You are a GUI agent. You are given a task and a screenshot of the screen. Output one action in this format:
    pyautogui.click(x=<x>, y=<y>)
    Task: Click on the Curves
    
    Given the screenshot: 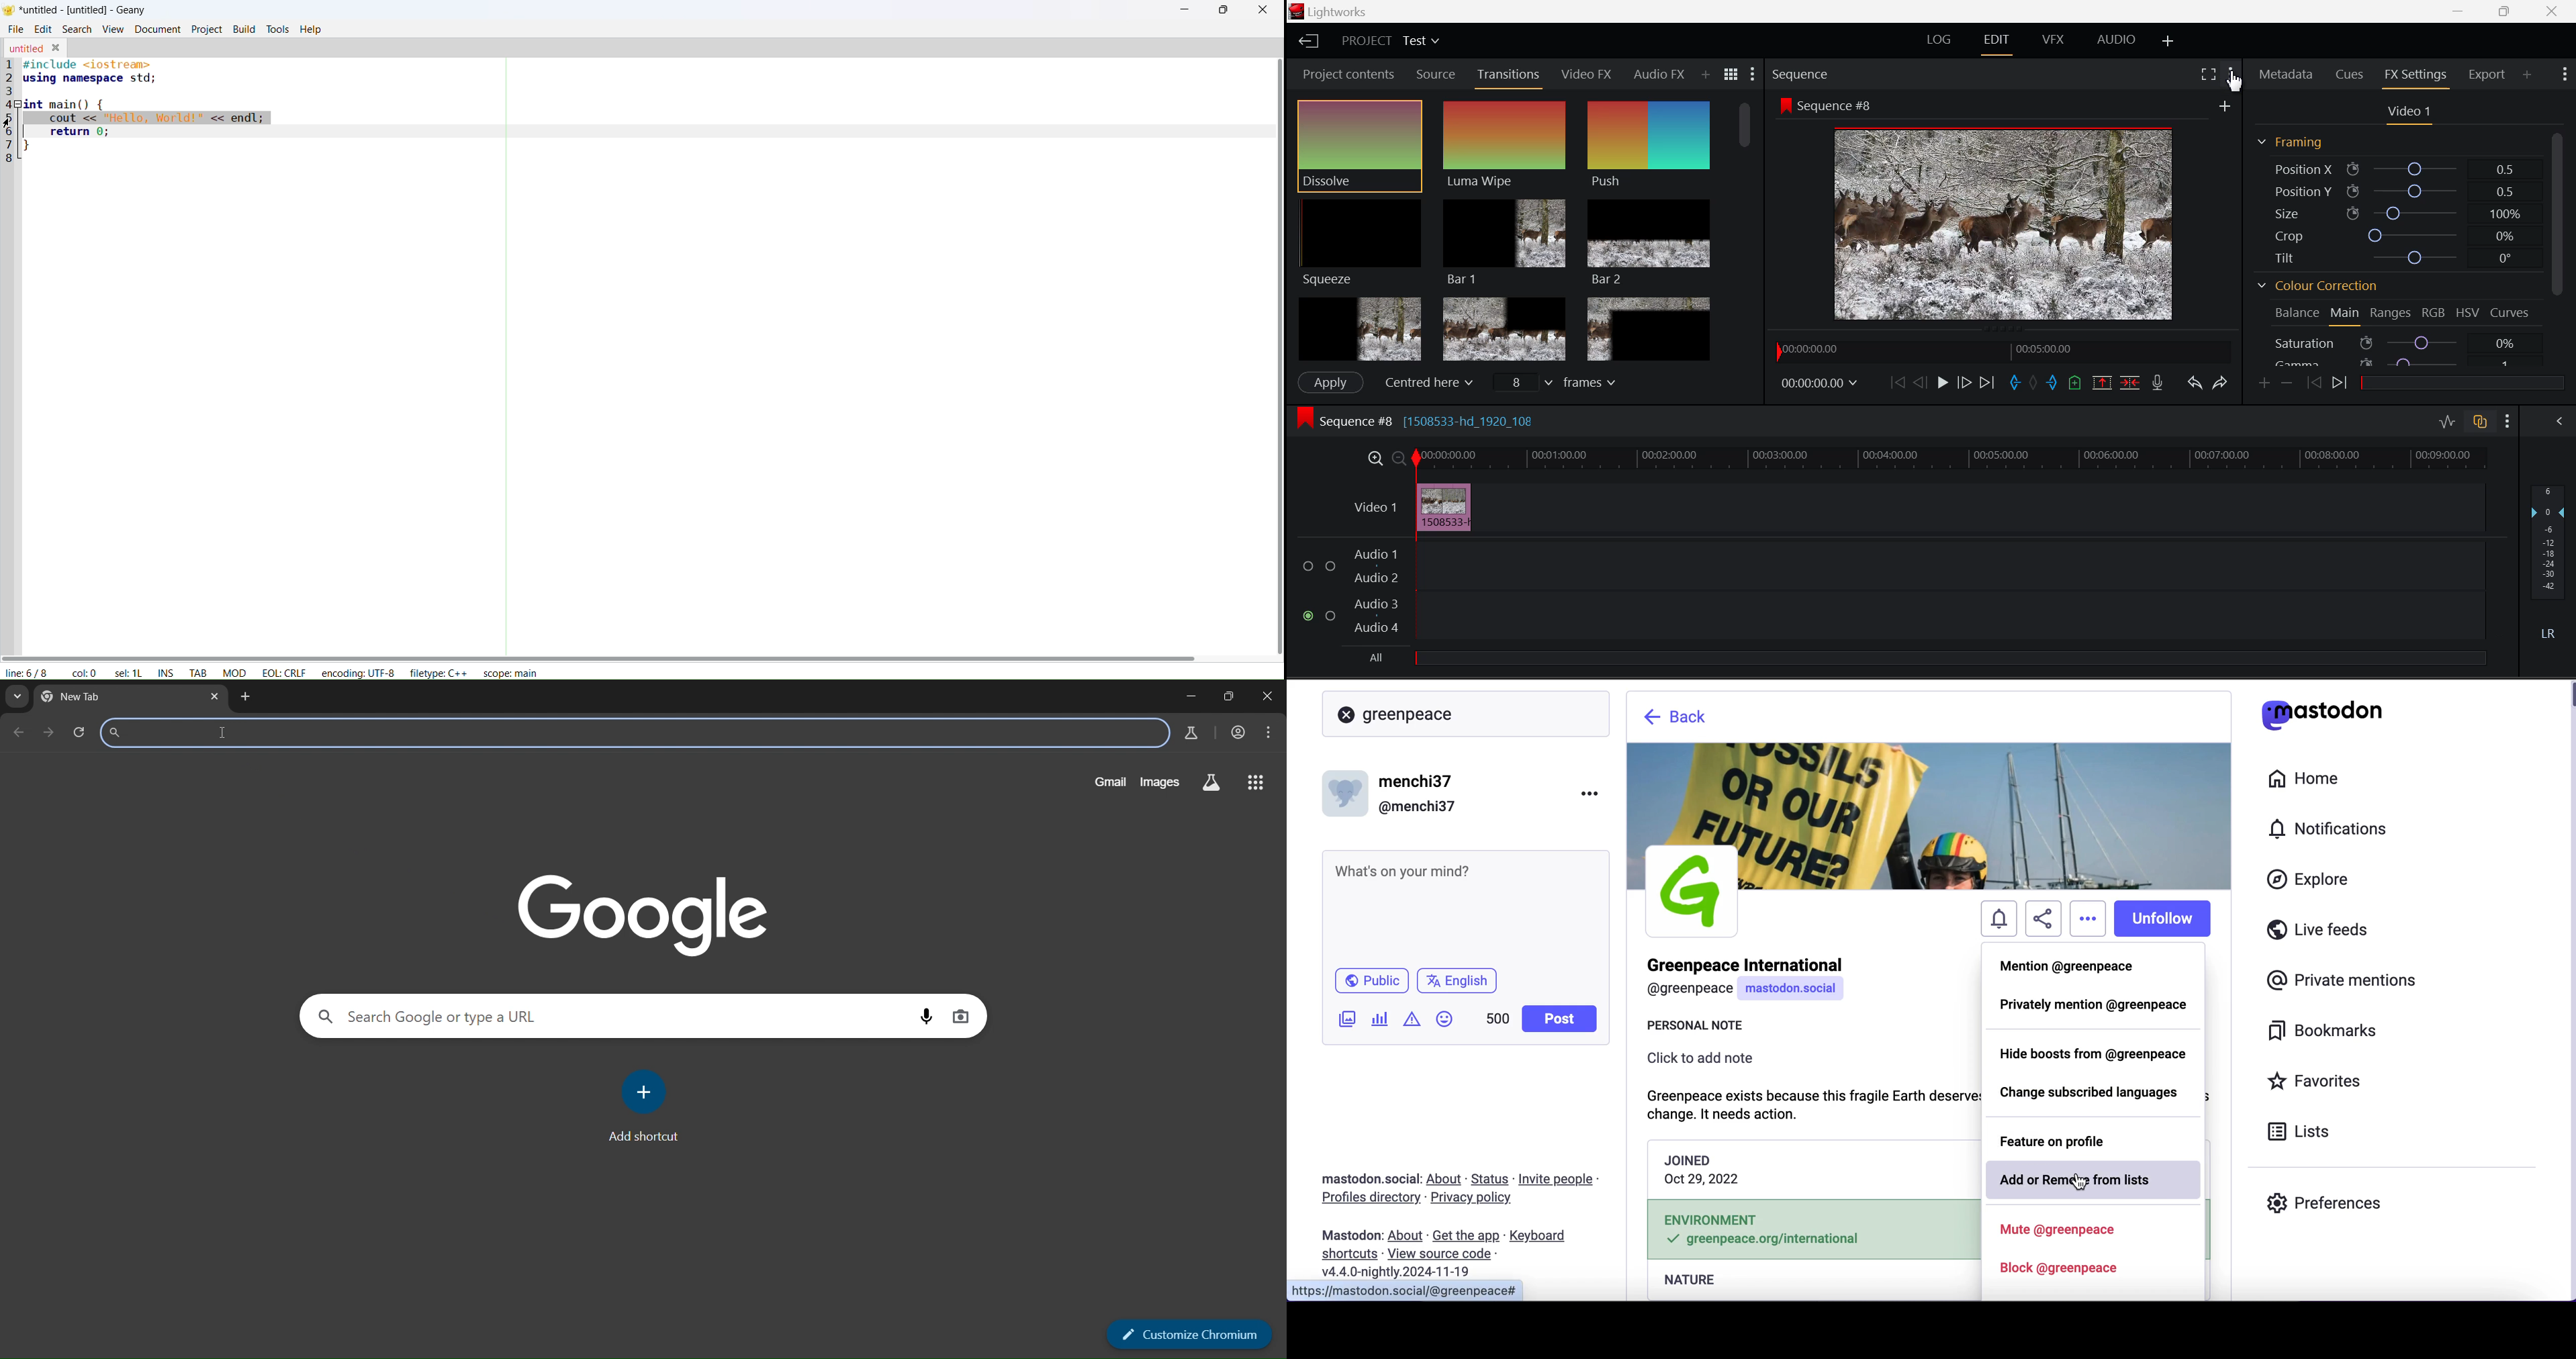 What is the action you would take?
    pyautogui.click(x=2510, y=312)
    